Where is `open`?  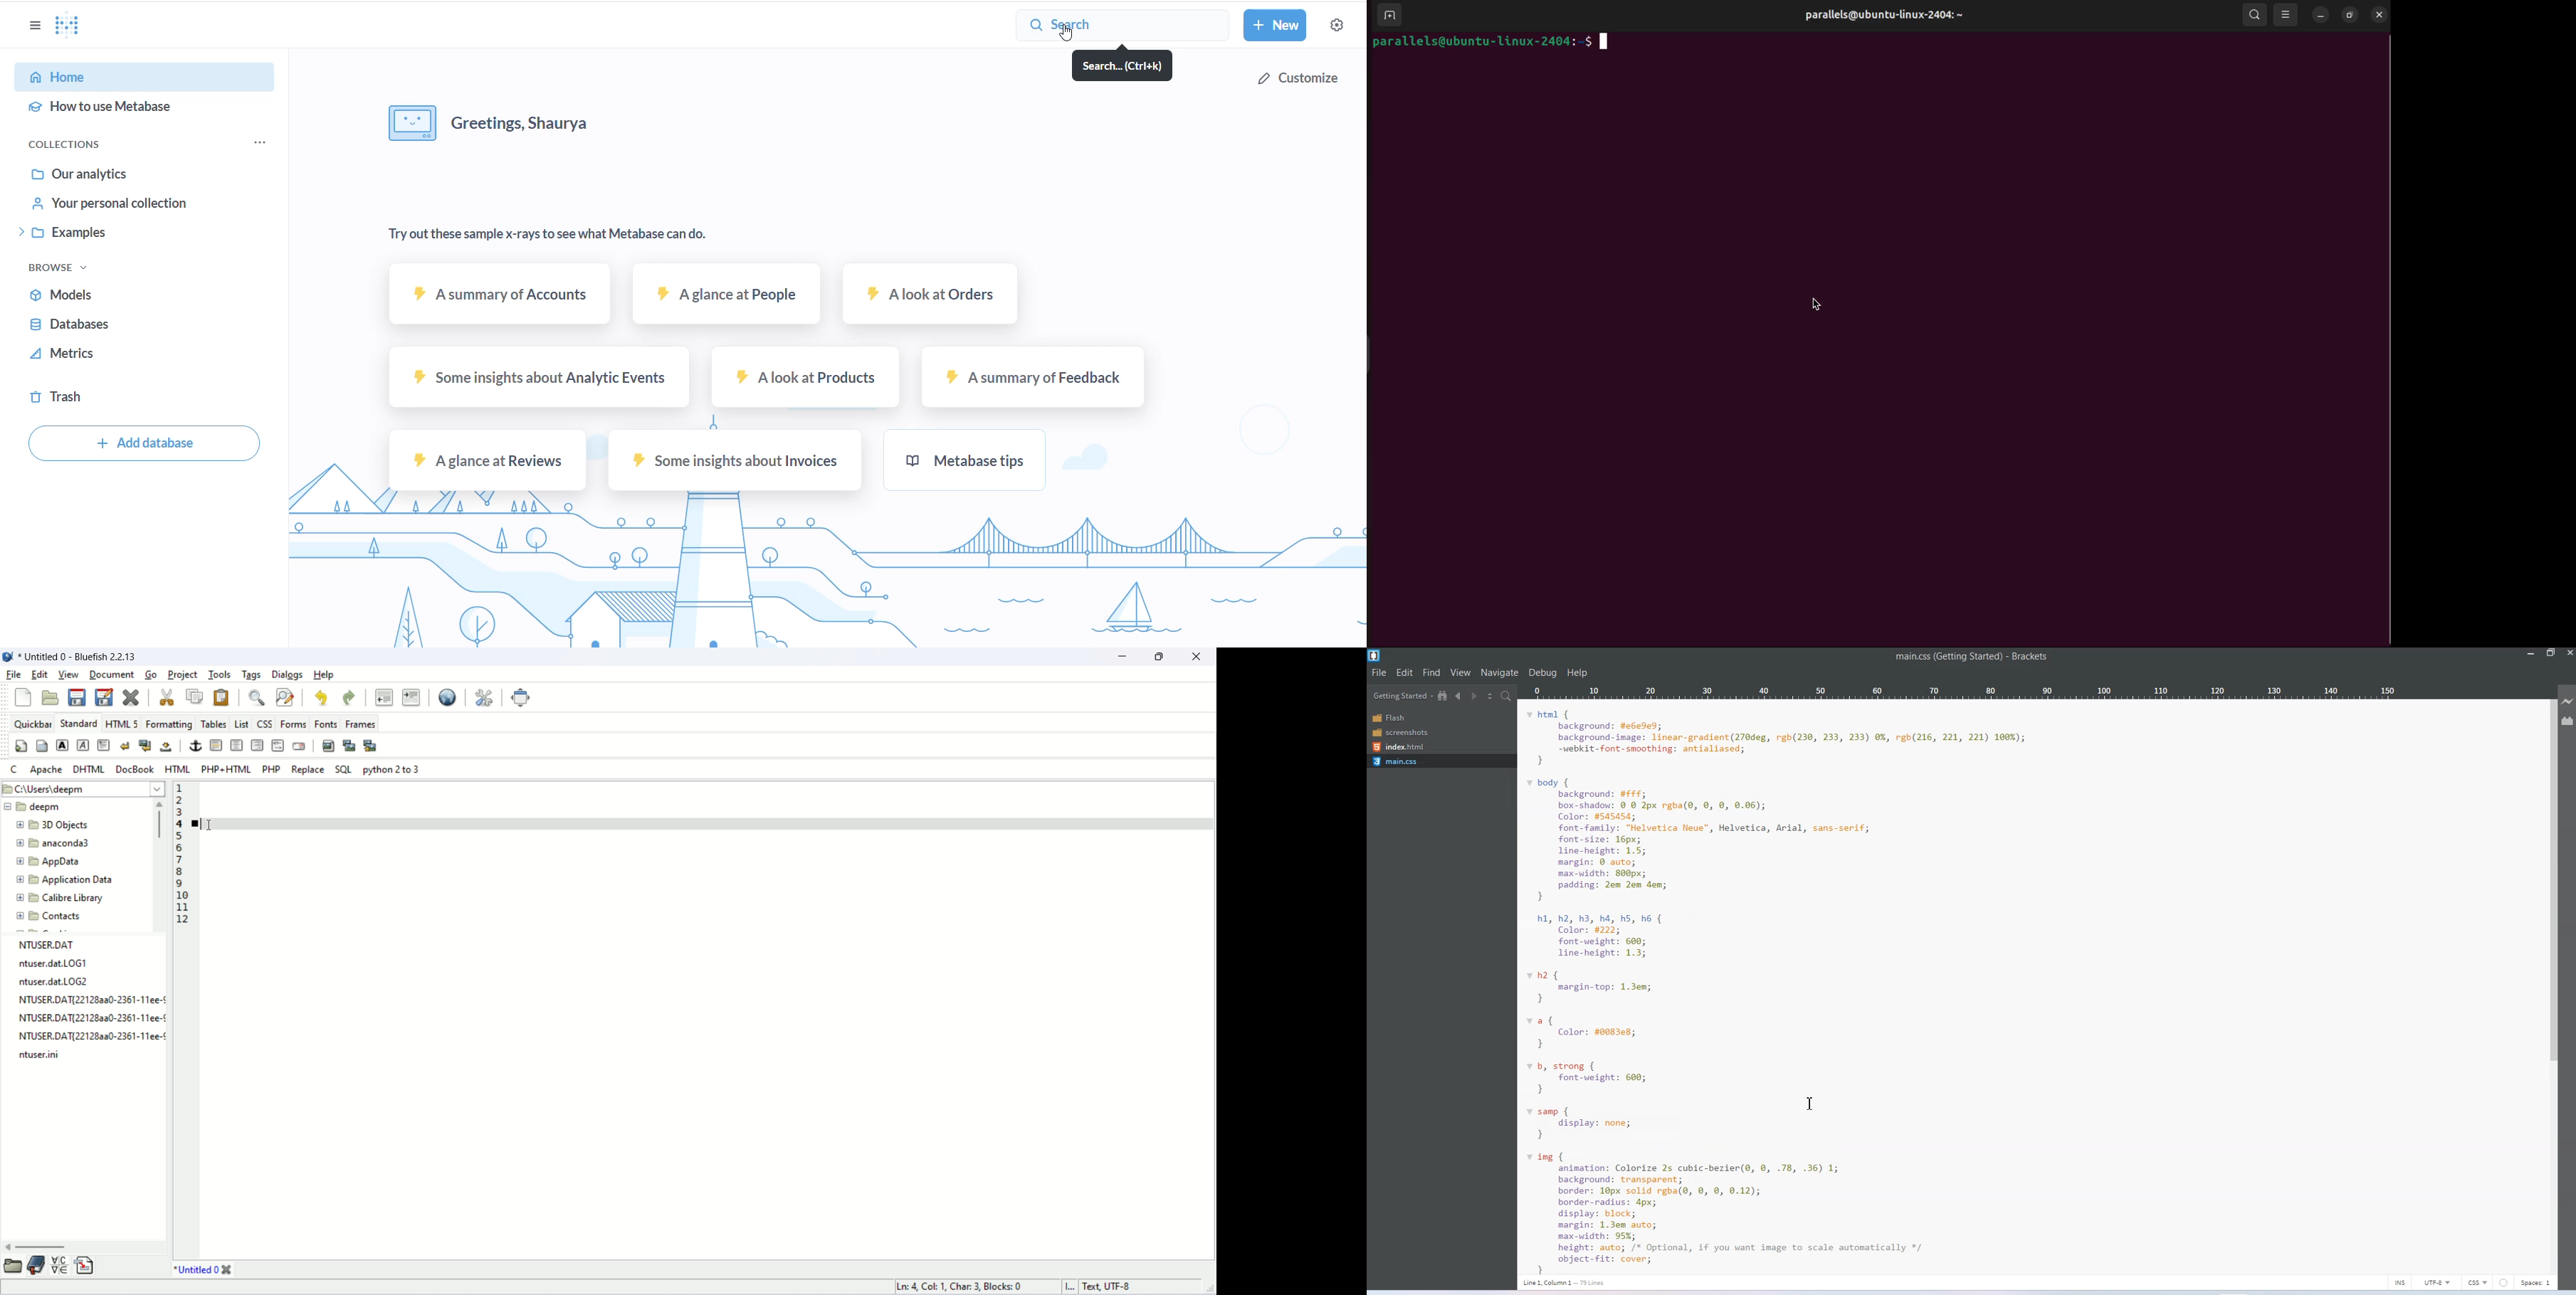 open is located at coordinates (50, 698).